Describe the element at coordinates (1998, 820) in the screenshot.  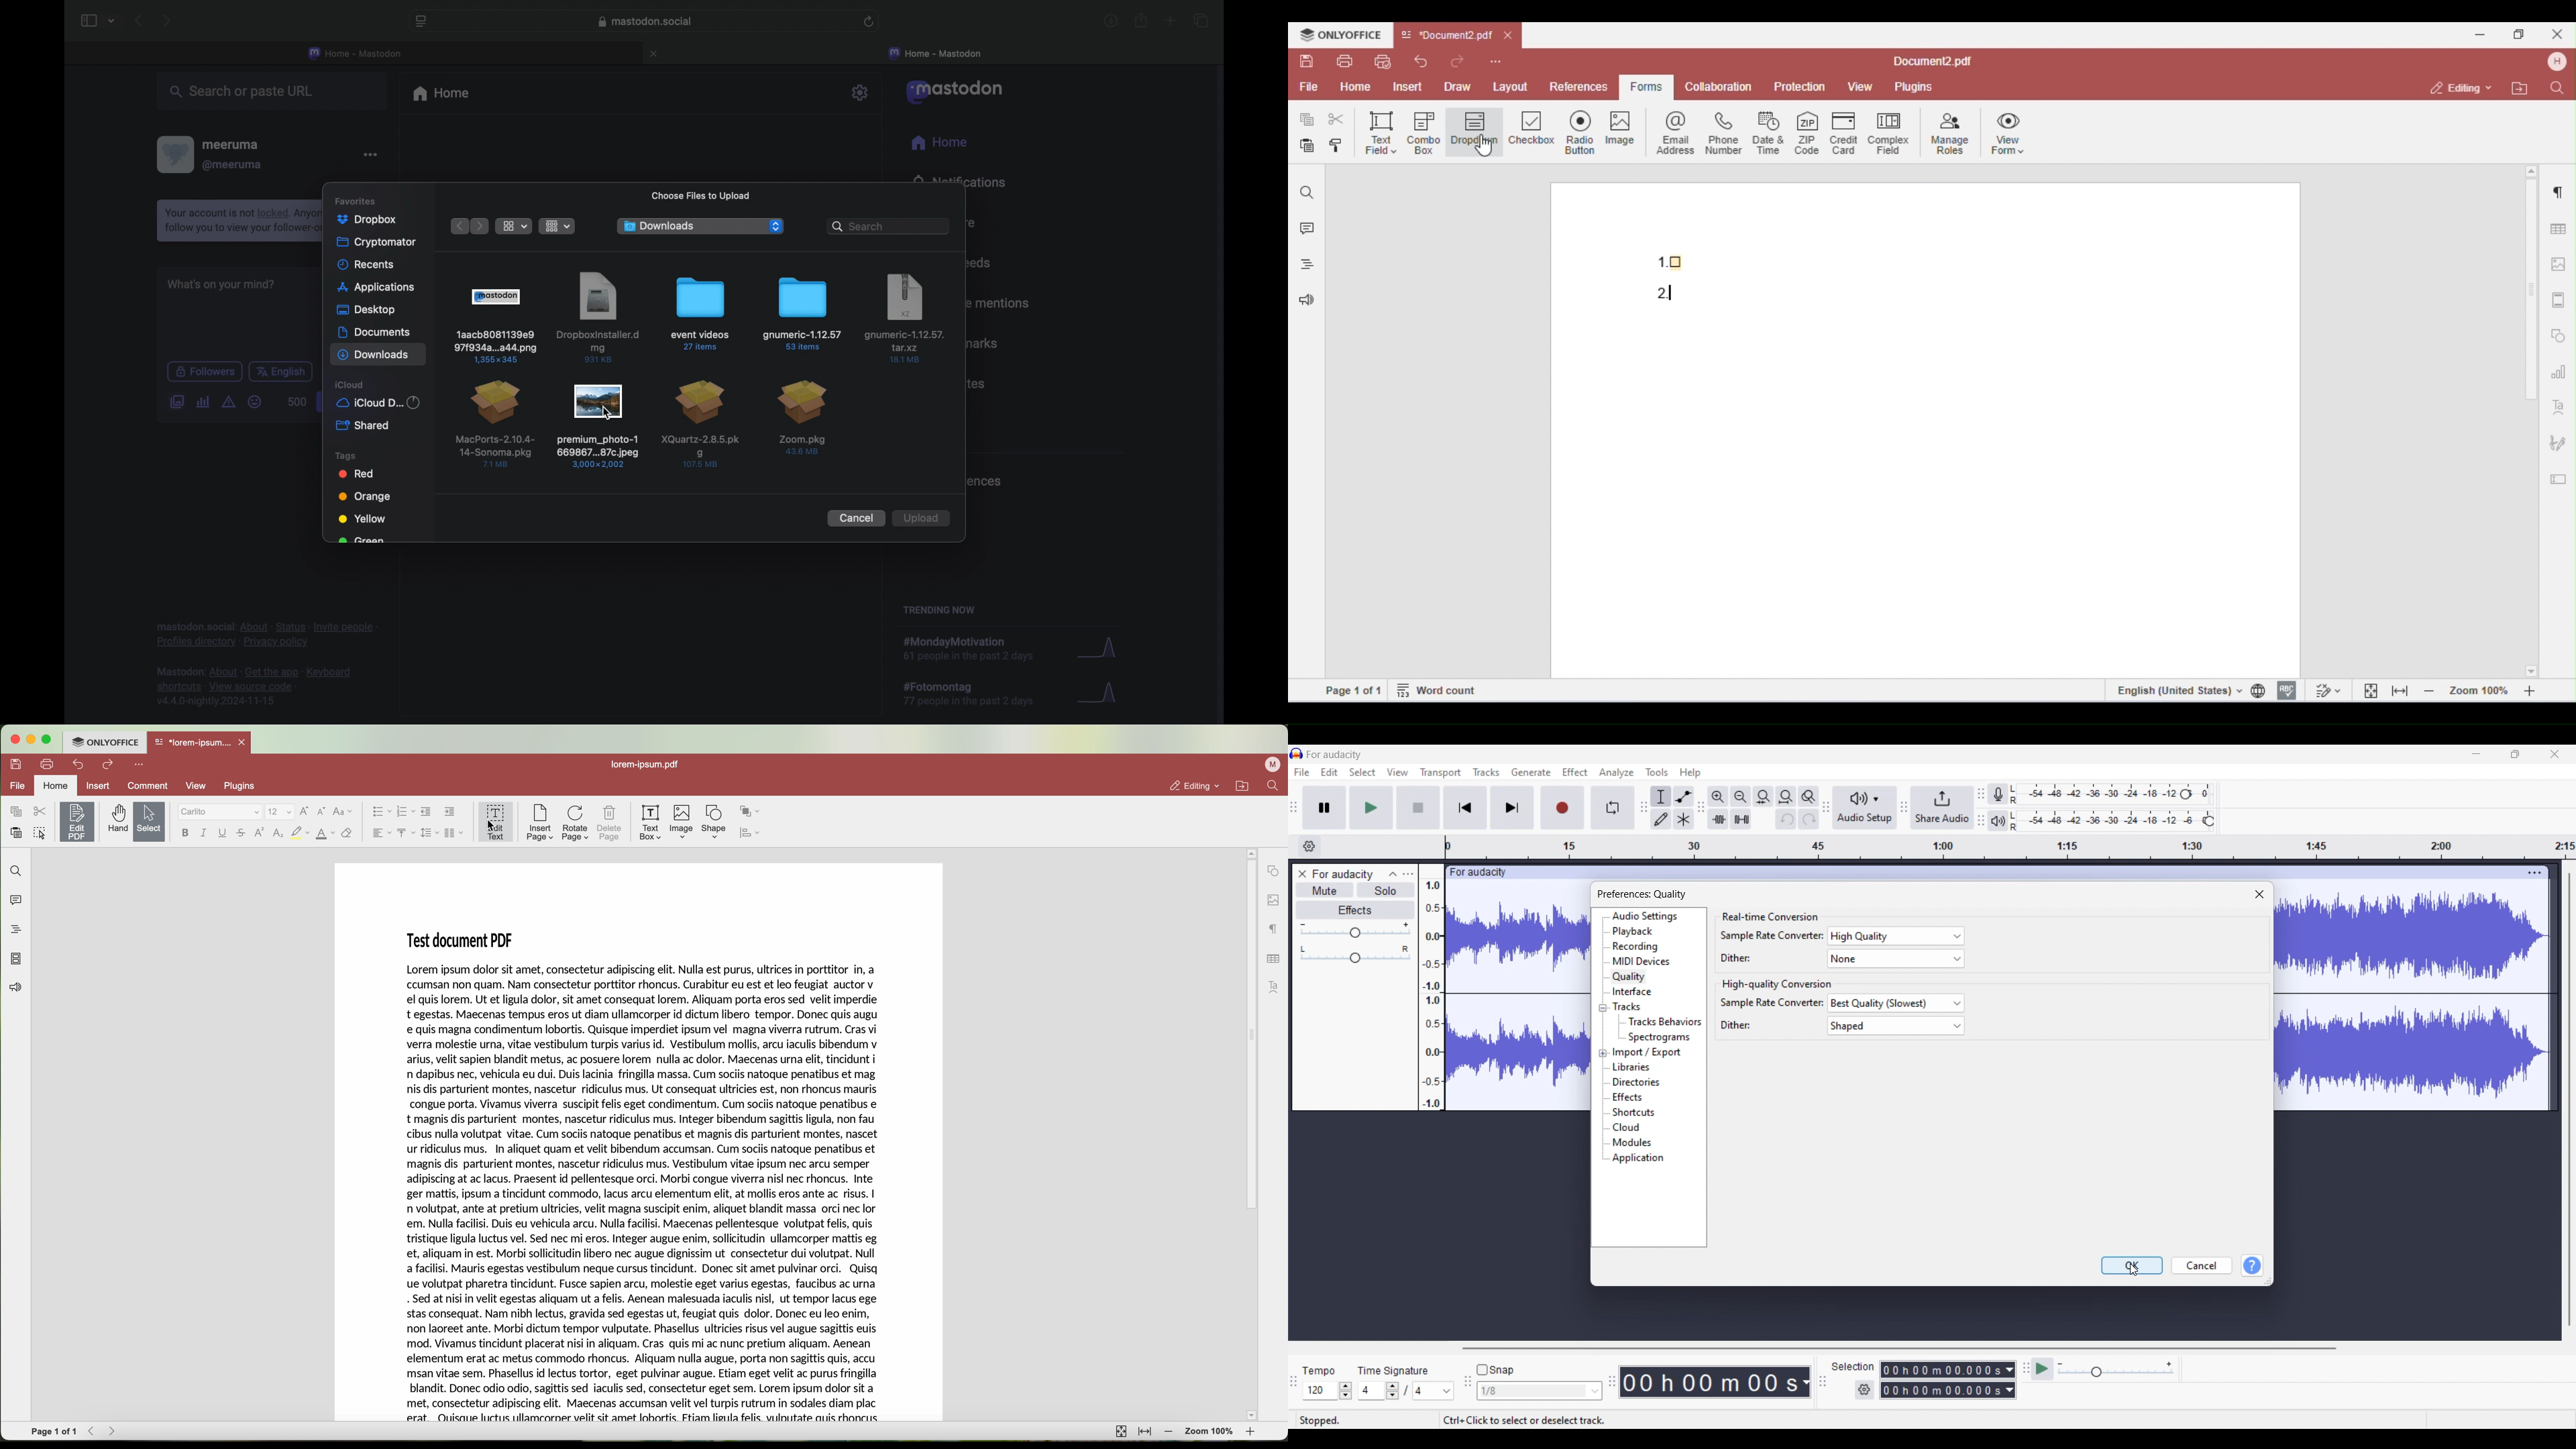
I see `Playback meter` at that location.